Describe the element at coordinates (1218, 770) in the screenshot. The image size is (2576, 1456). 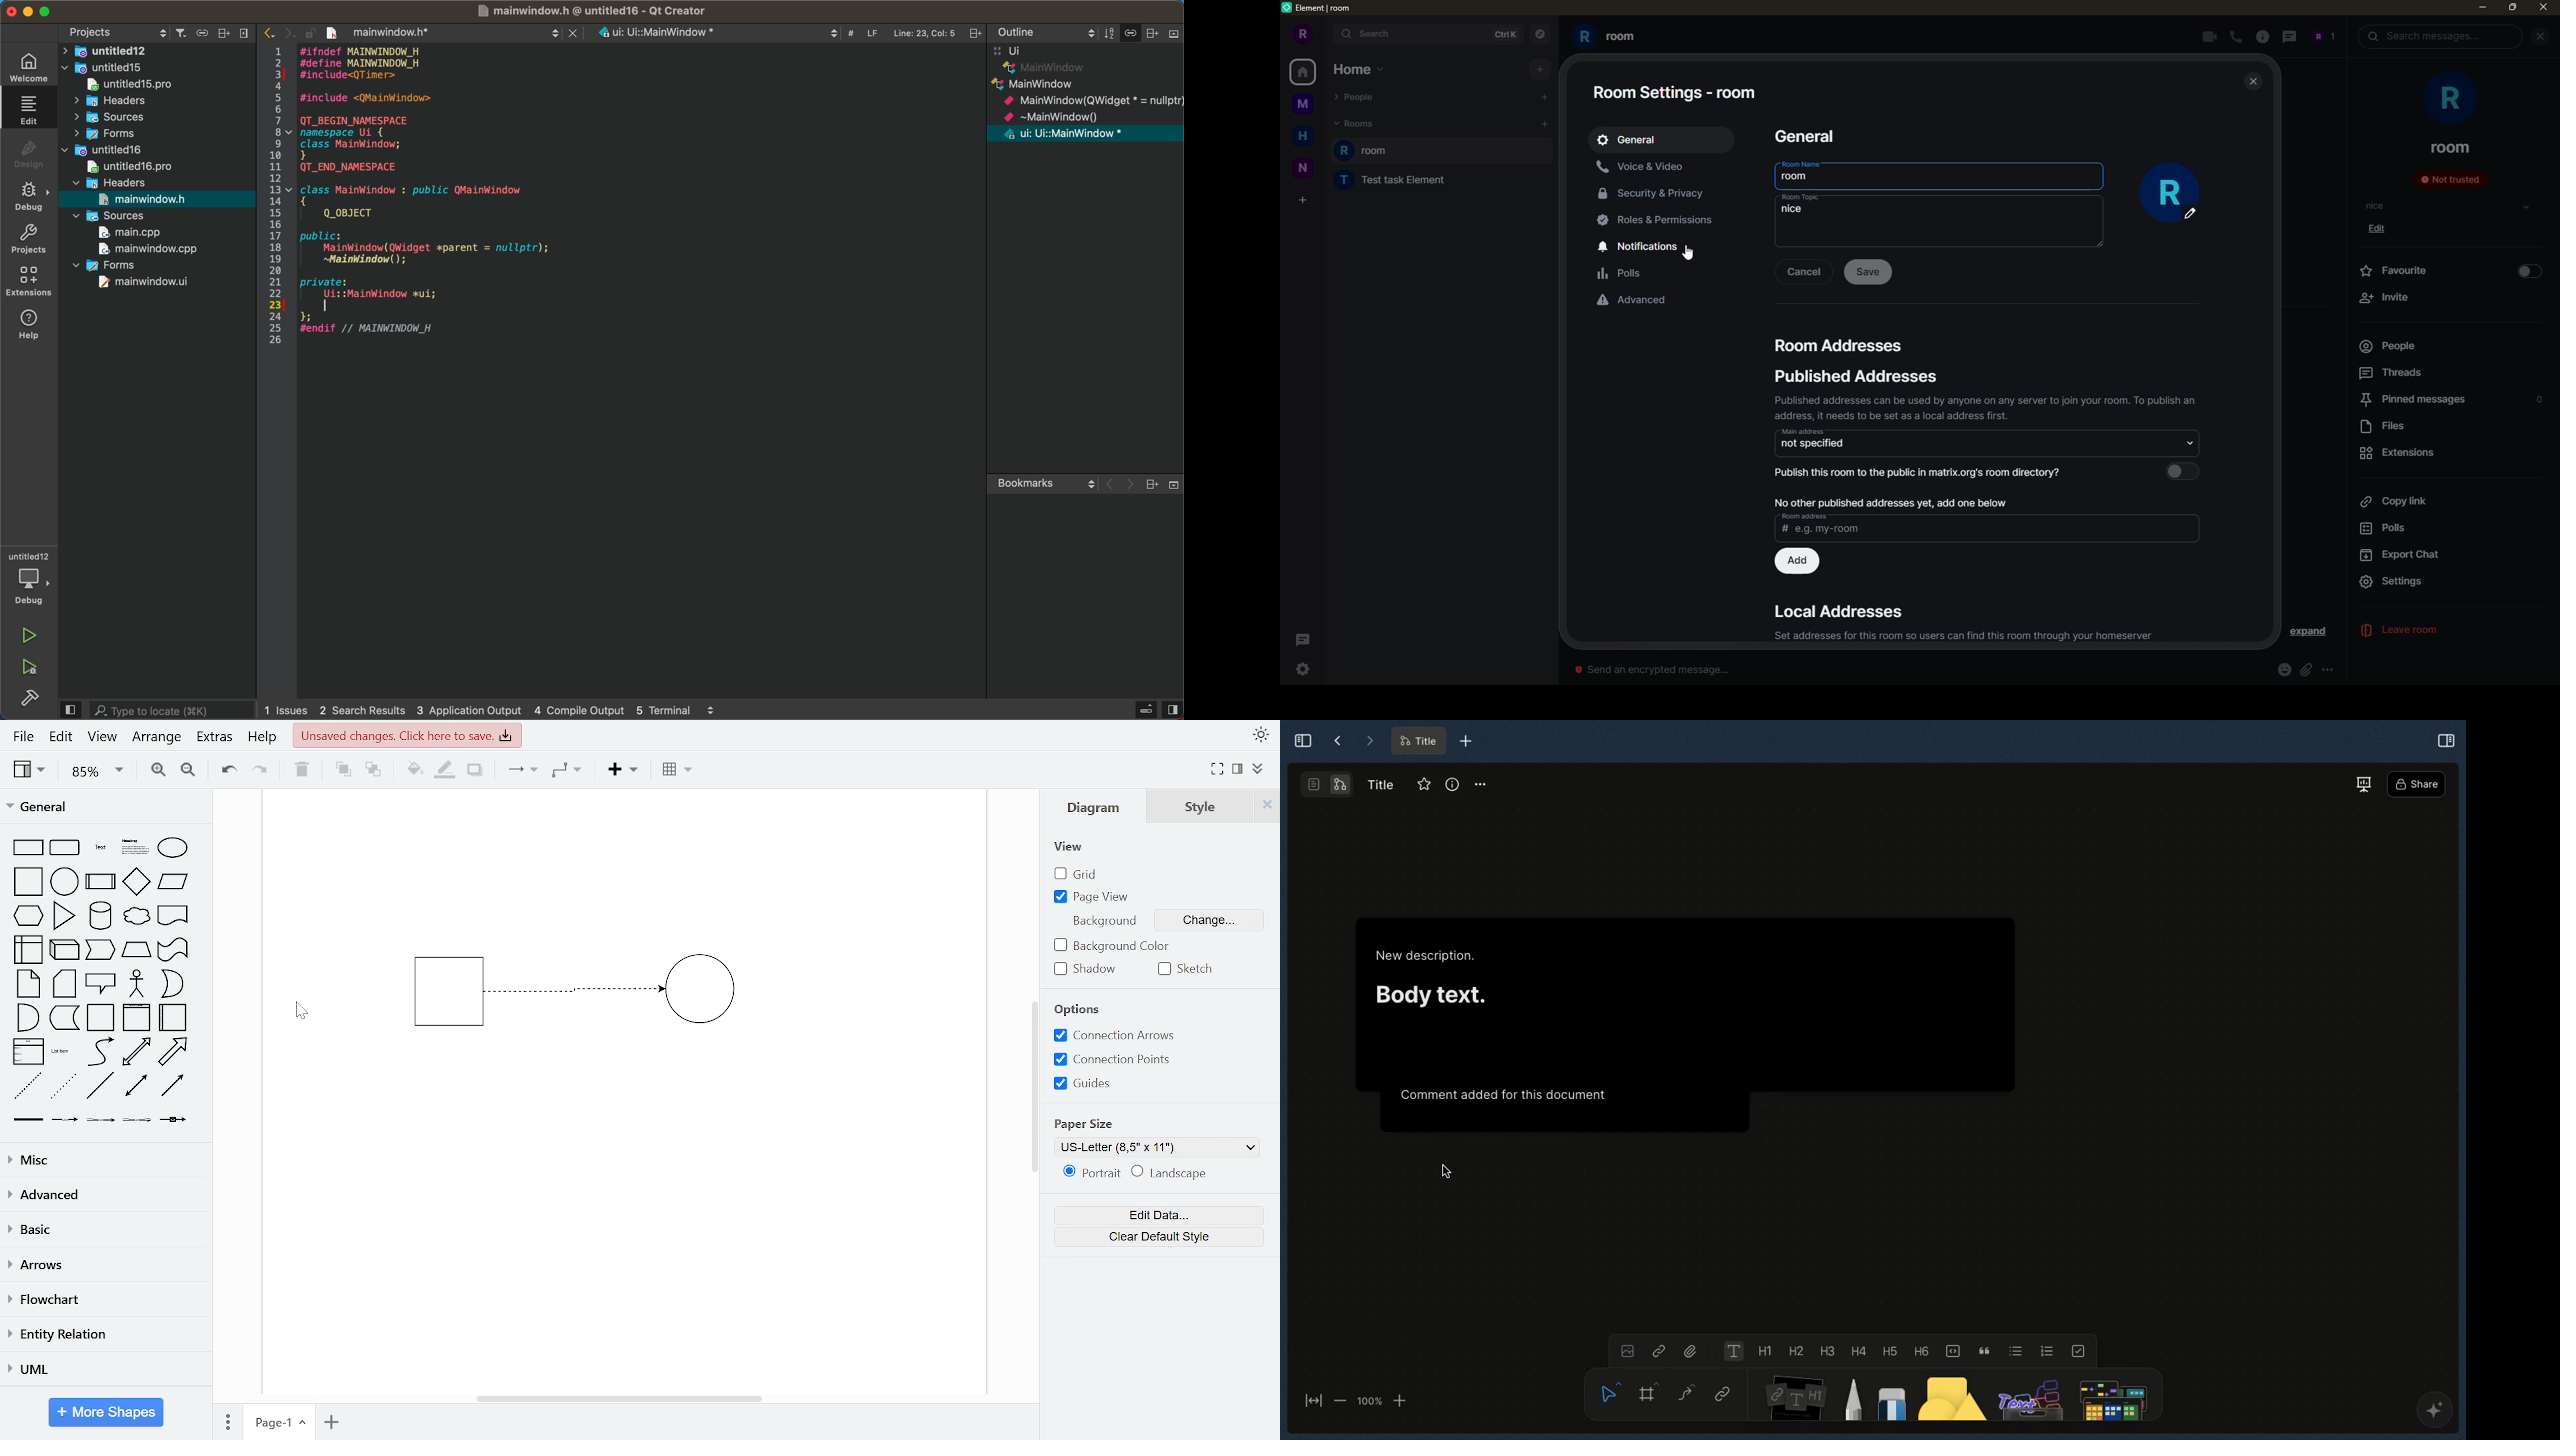
I see `full screen` at that location.